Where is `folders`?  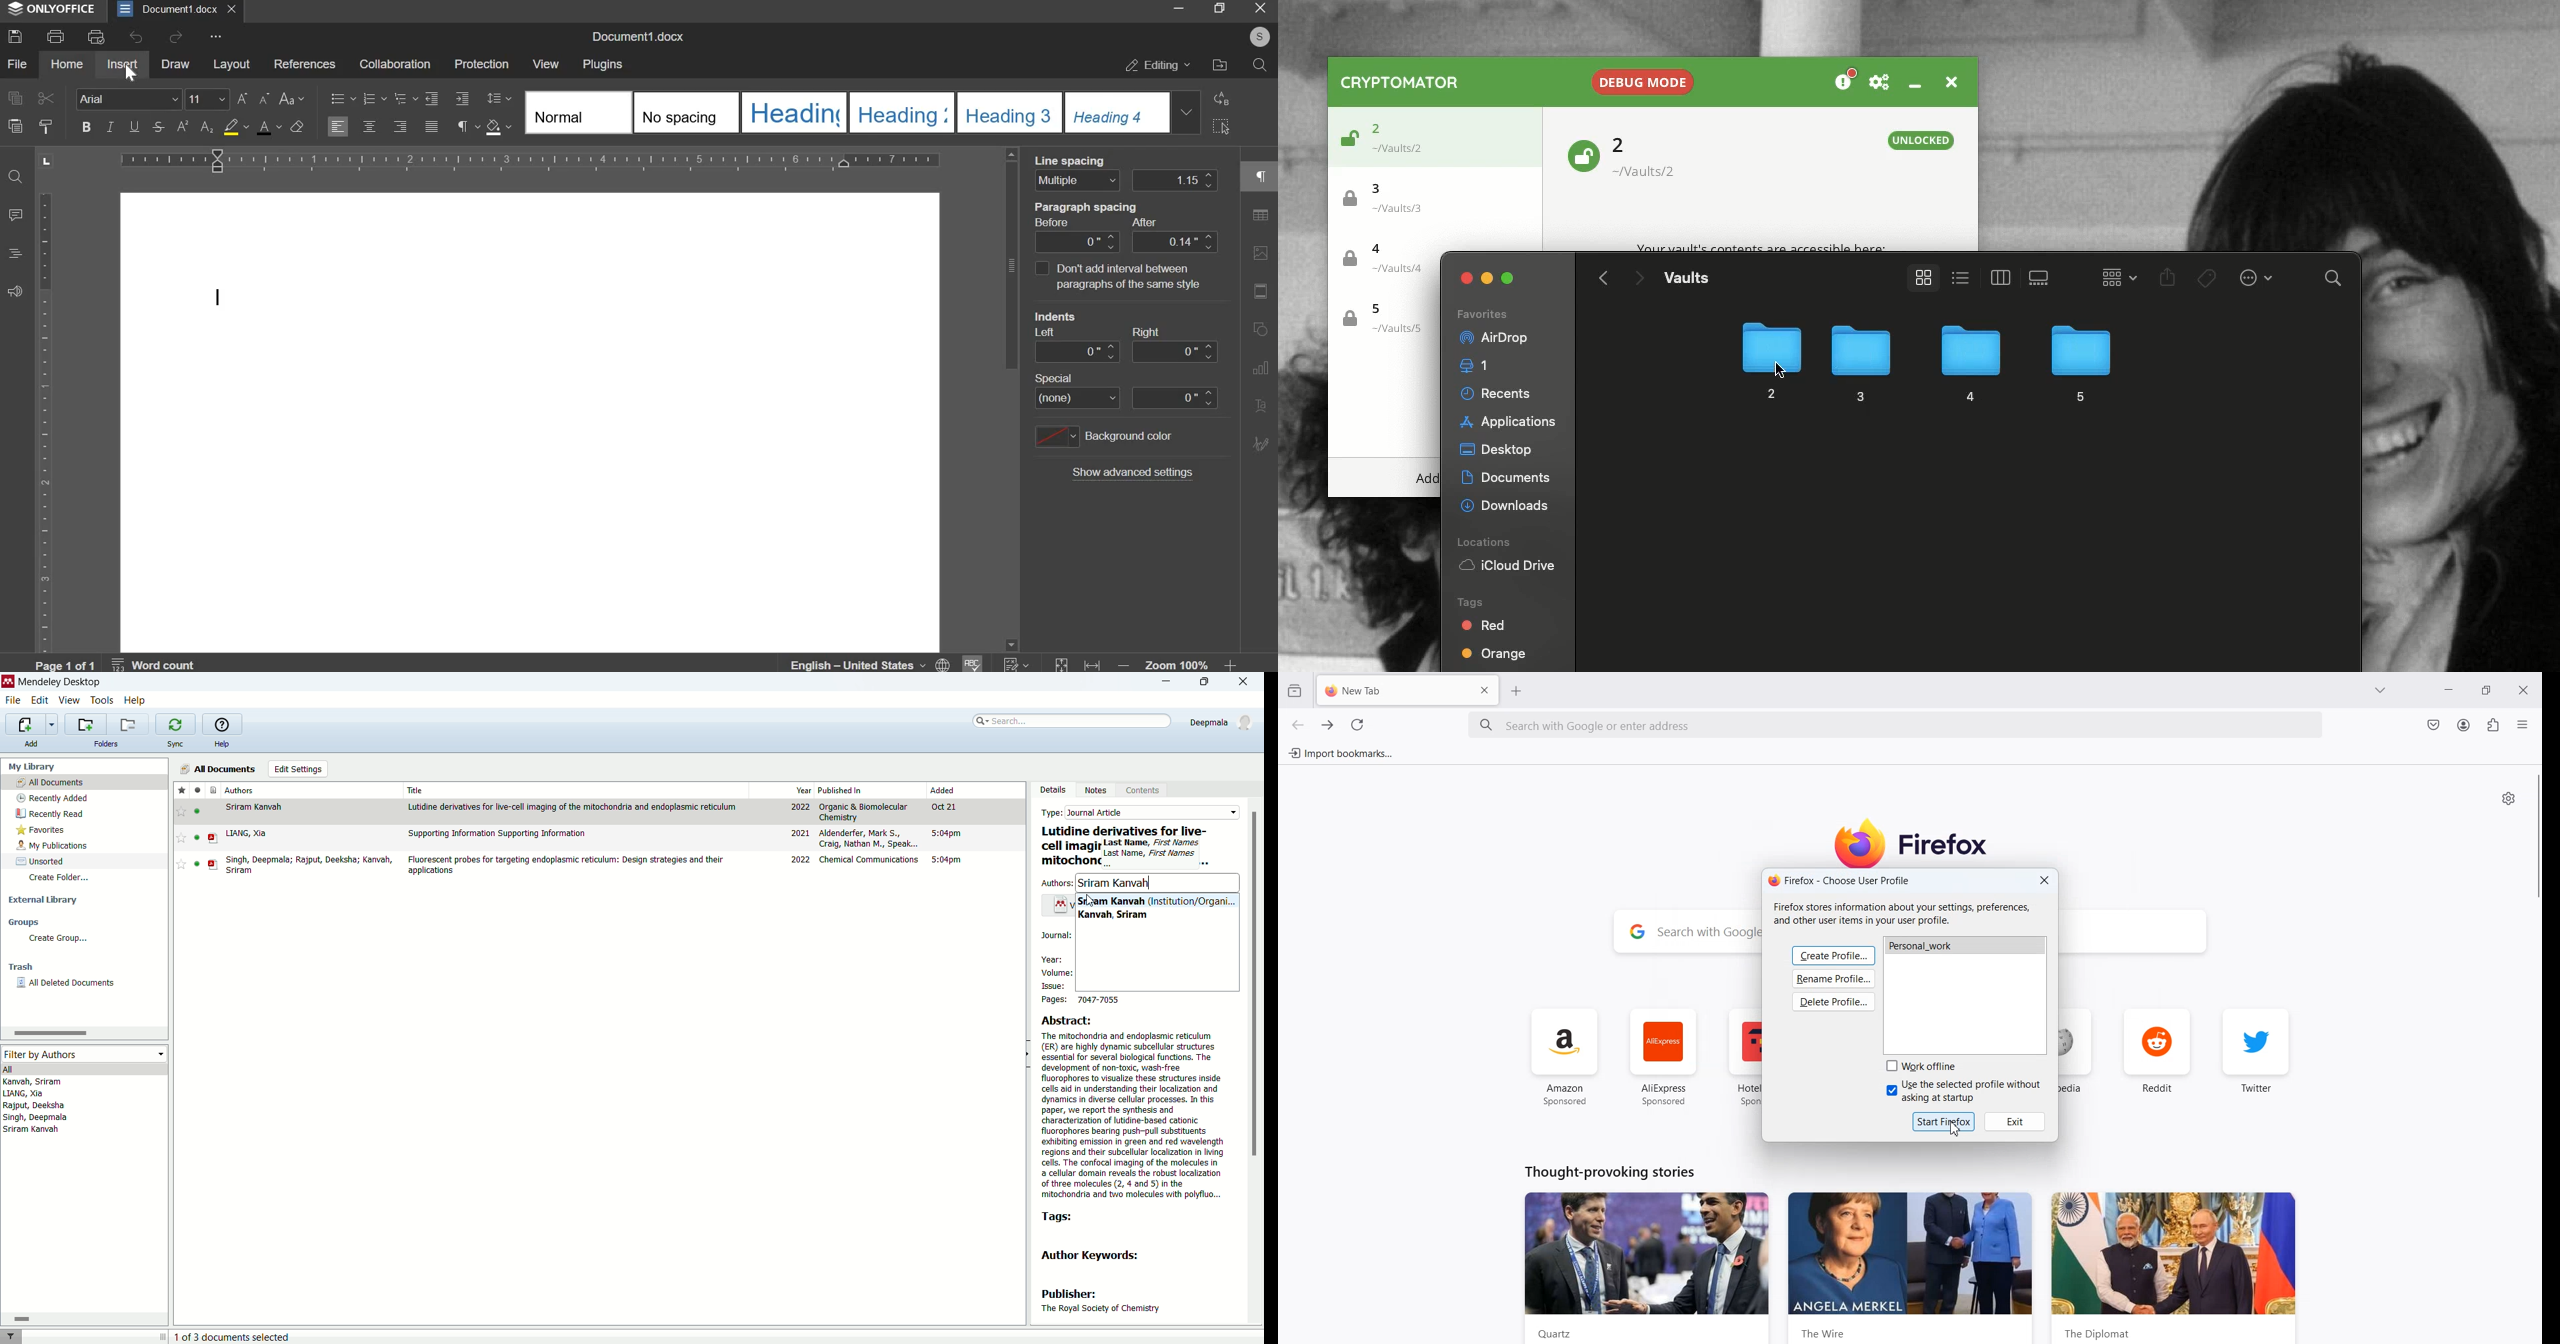
folders is located at coordinates (109, 743).